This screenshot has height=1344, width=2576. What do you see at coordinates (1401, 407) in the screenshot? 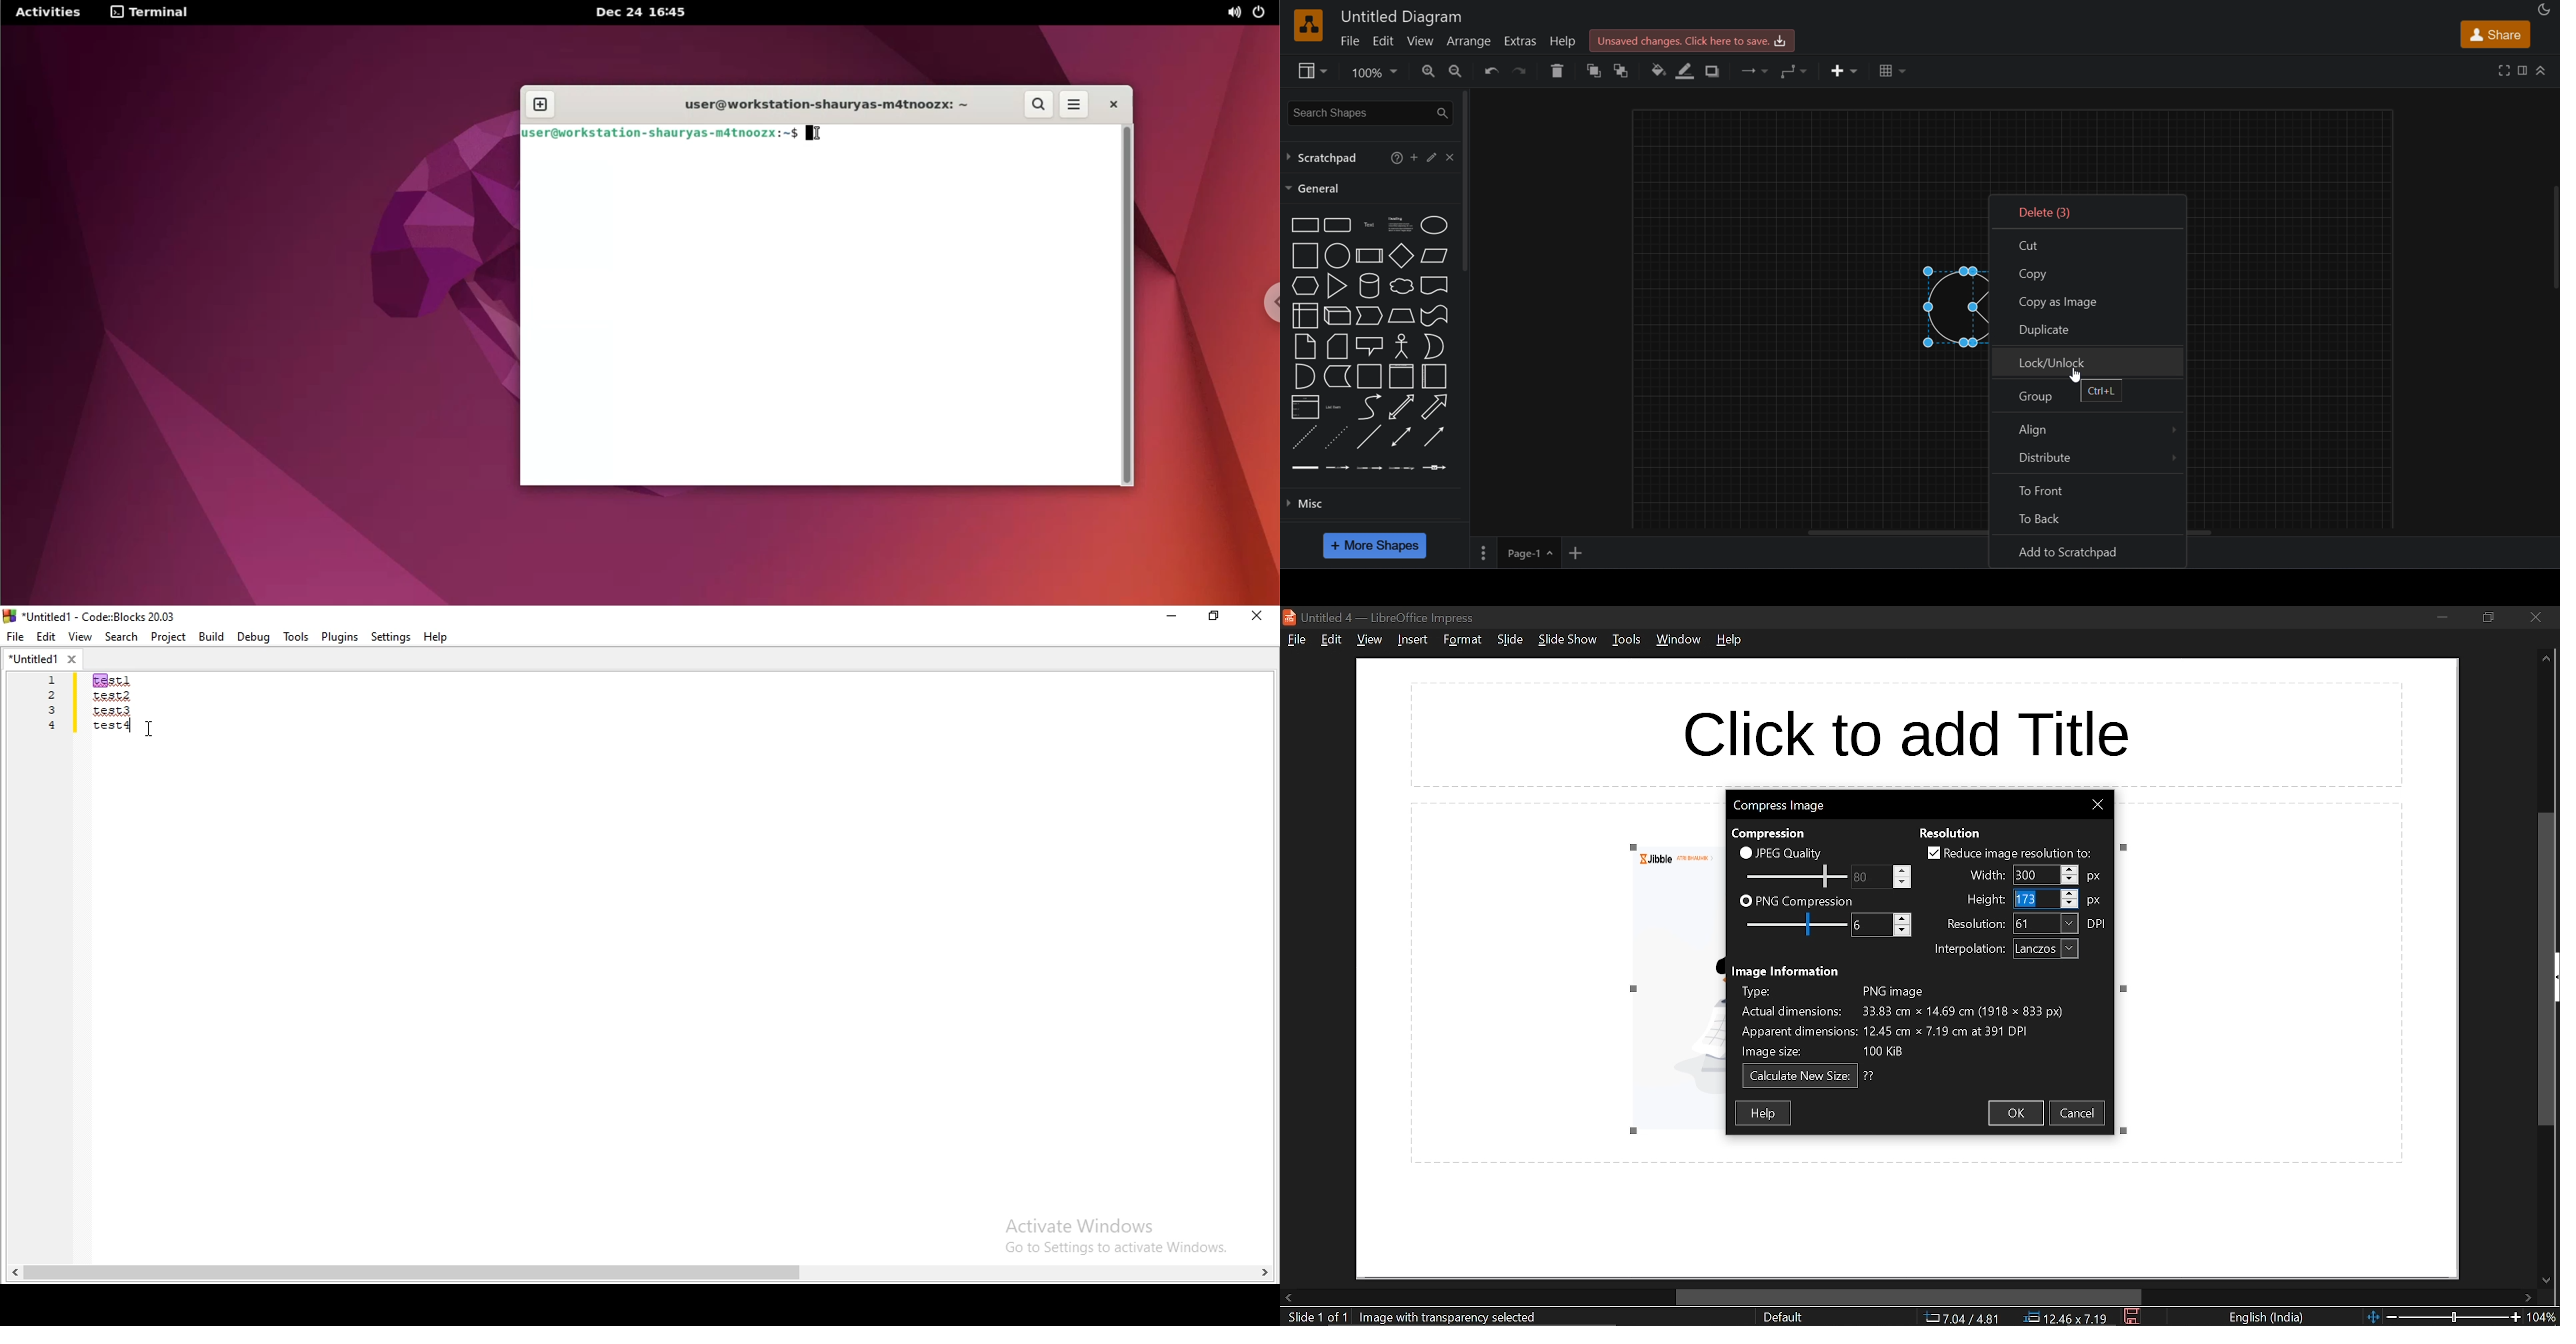
I see `Bidirectional arrow` at bounding box center [1401, 407].